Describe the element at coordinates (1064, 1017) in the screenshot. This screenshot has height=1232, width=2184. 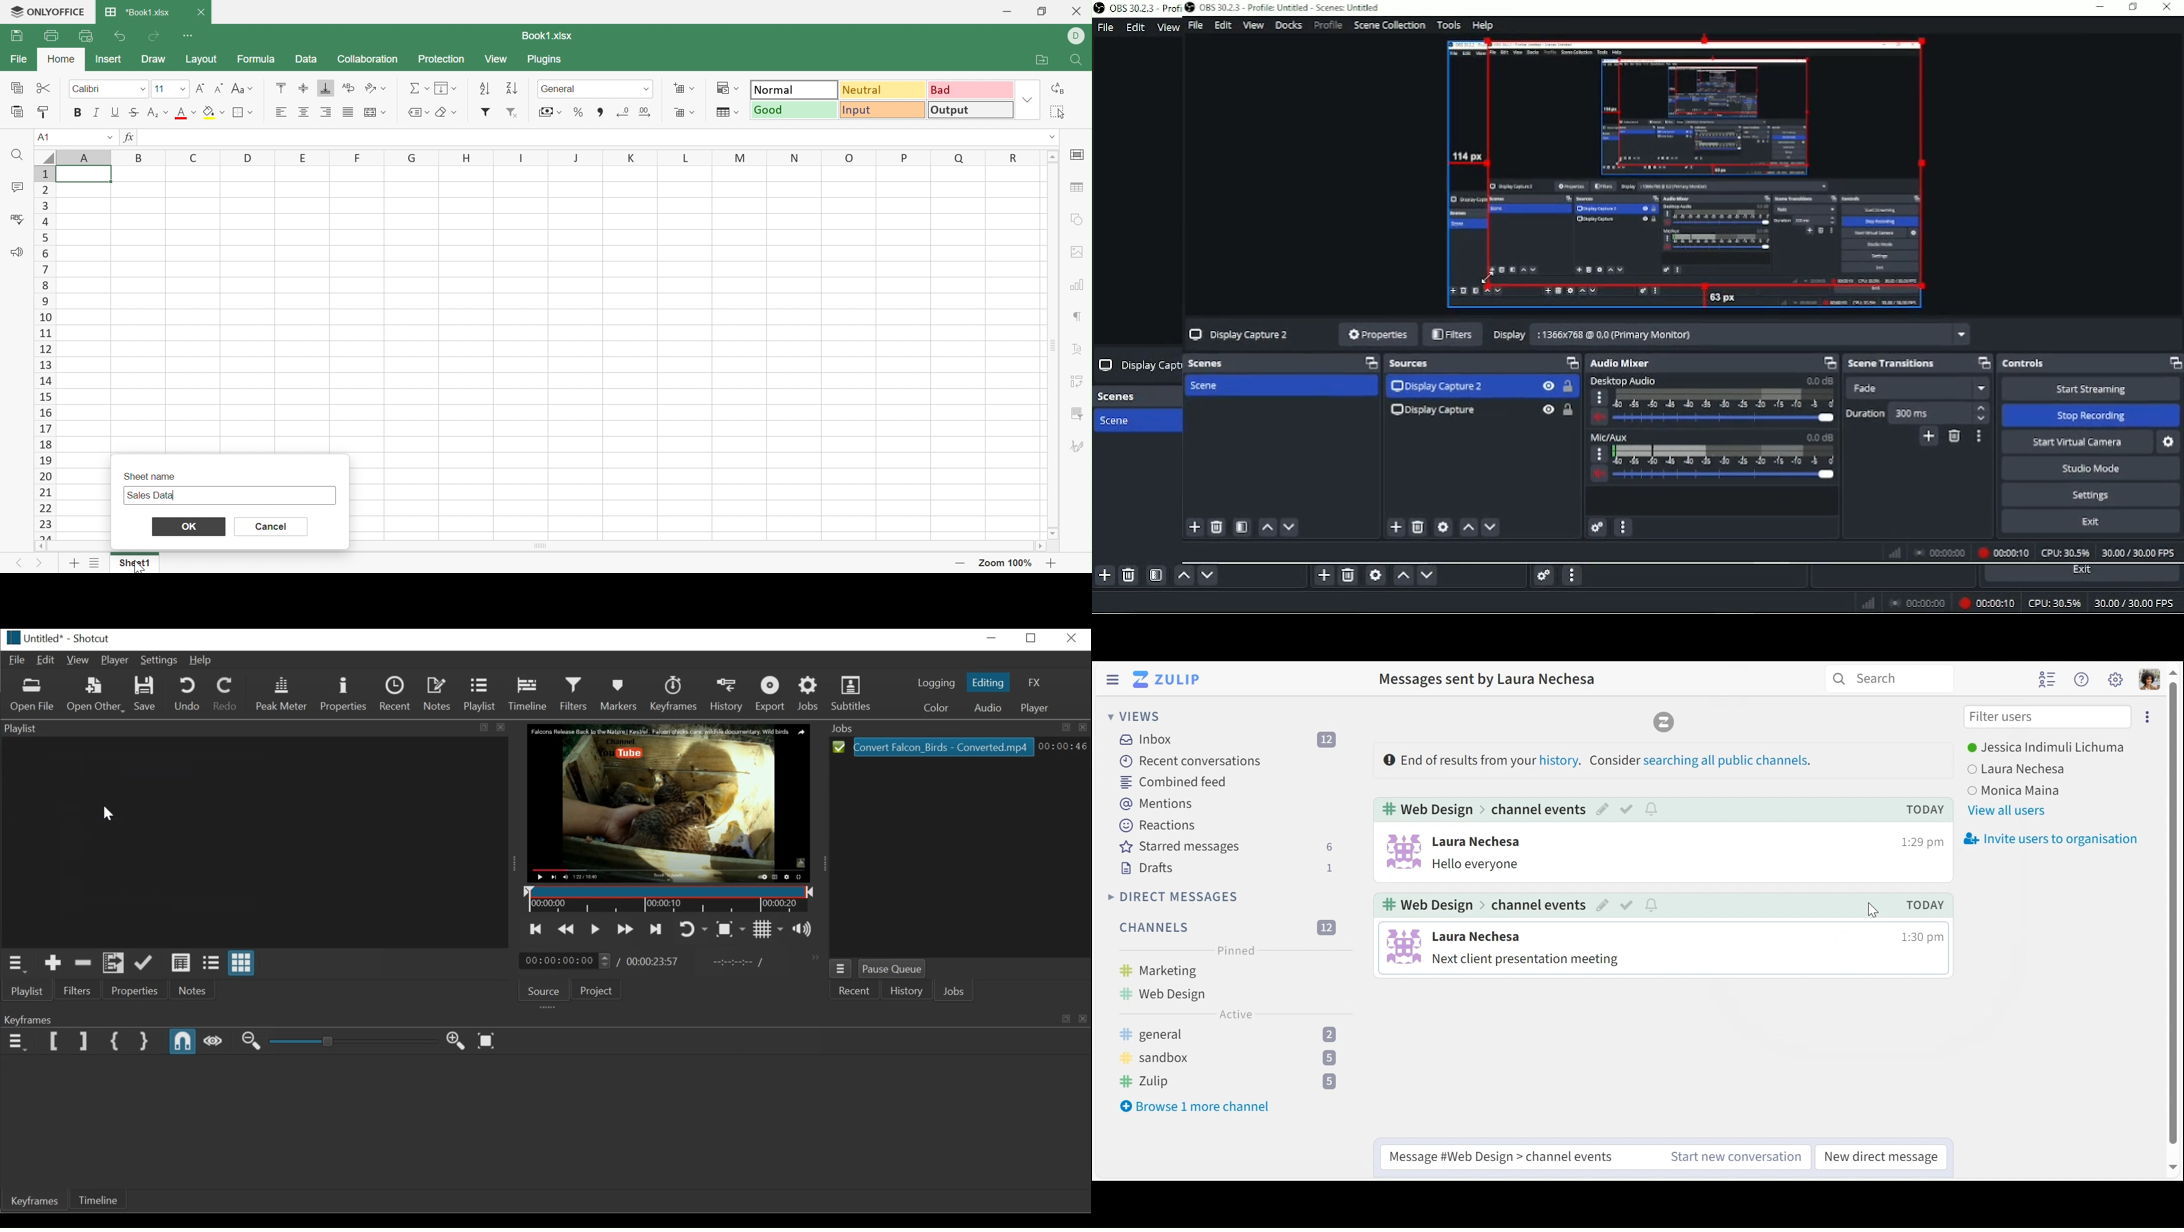
I see `restore` at that location.